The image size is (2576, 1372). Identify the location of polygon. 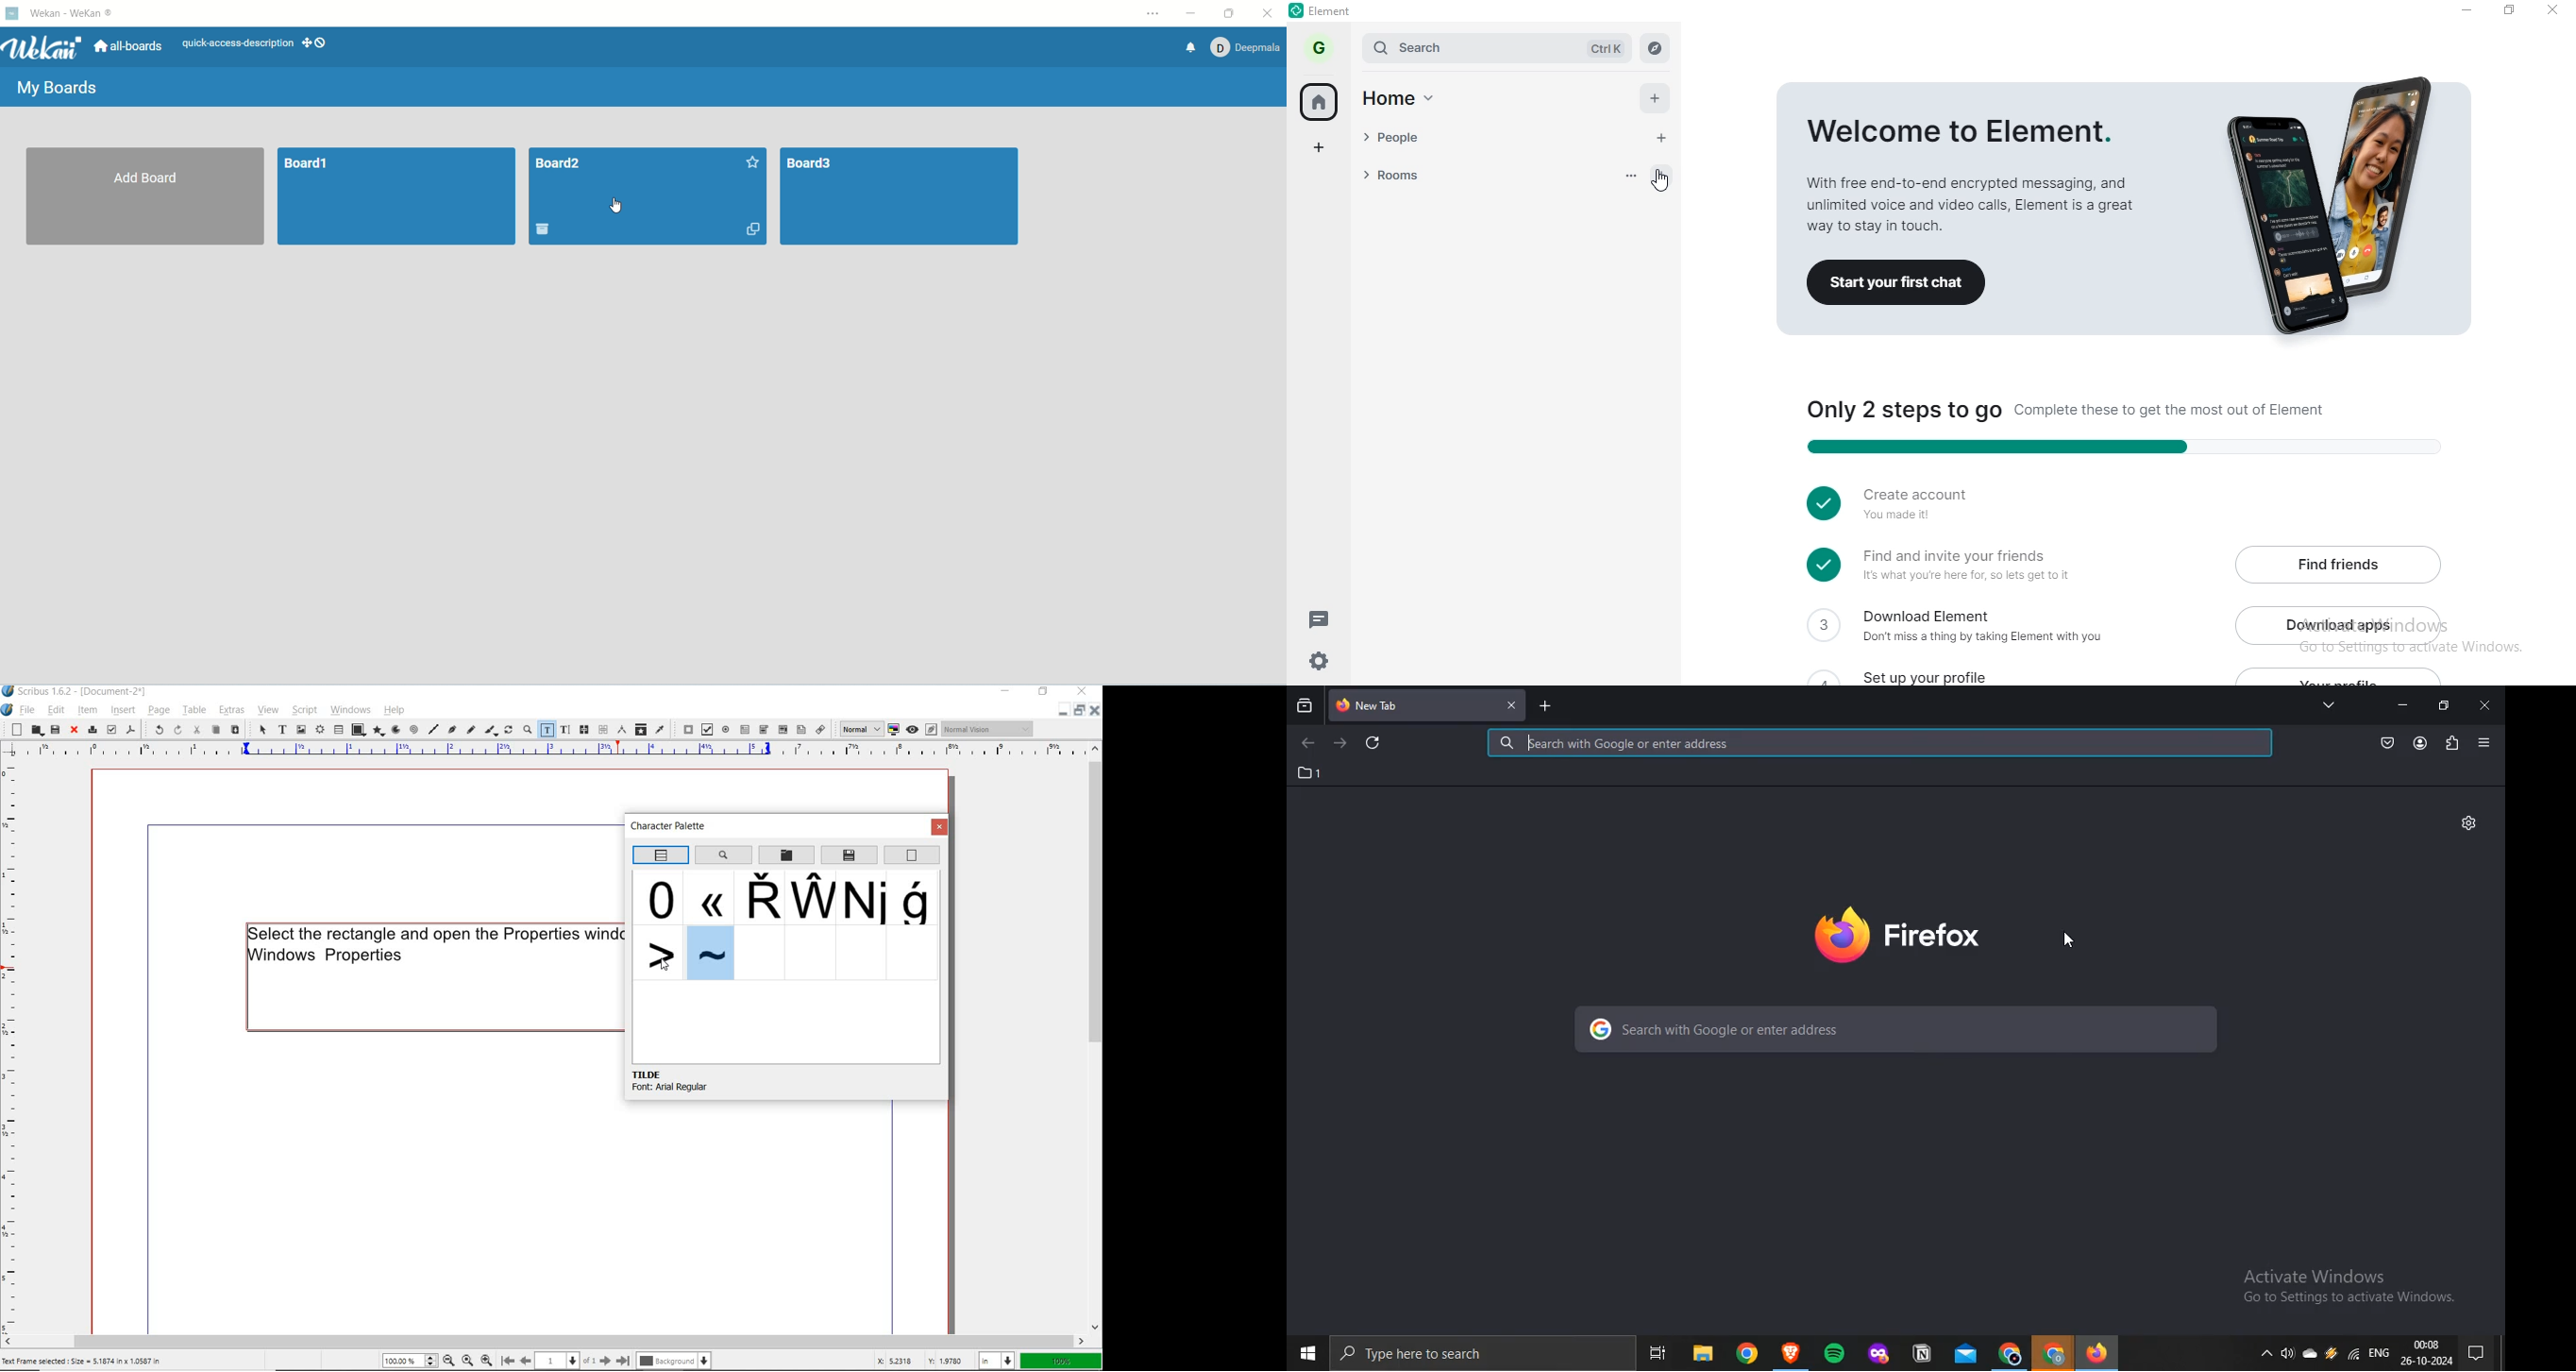
(379, 731).